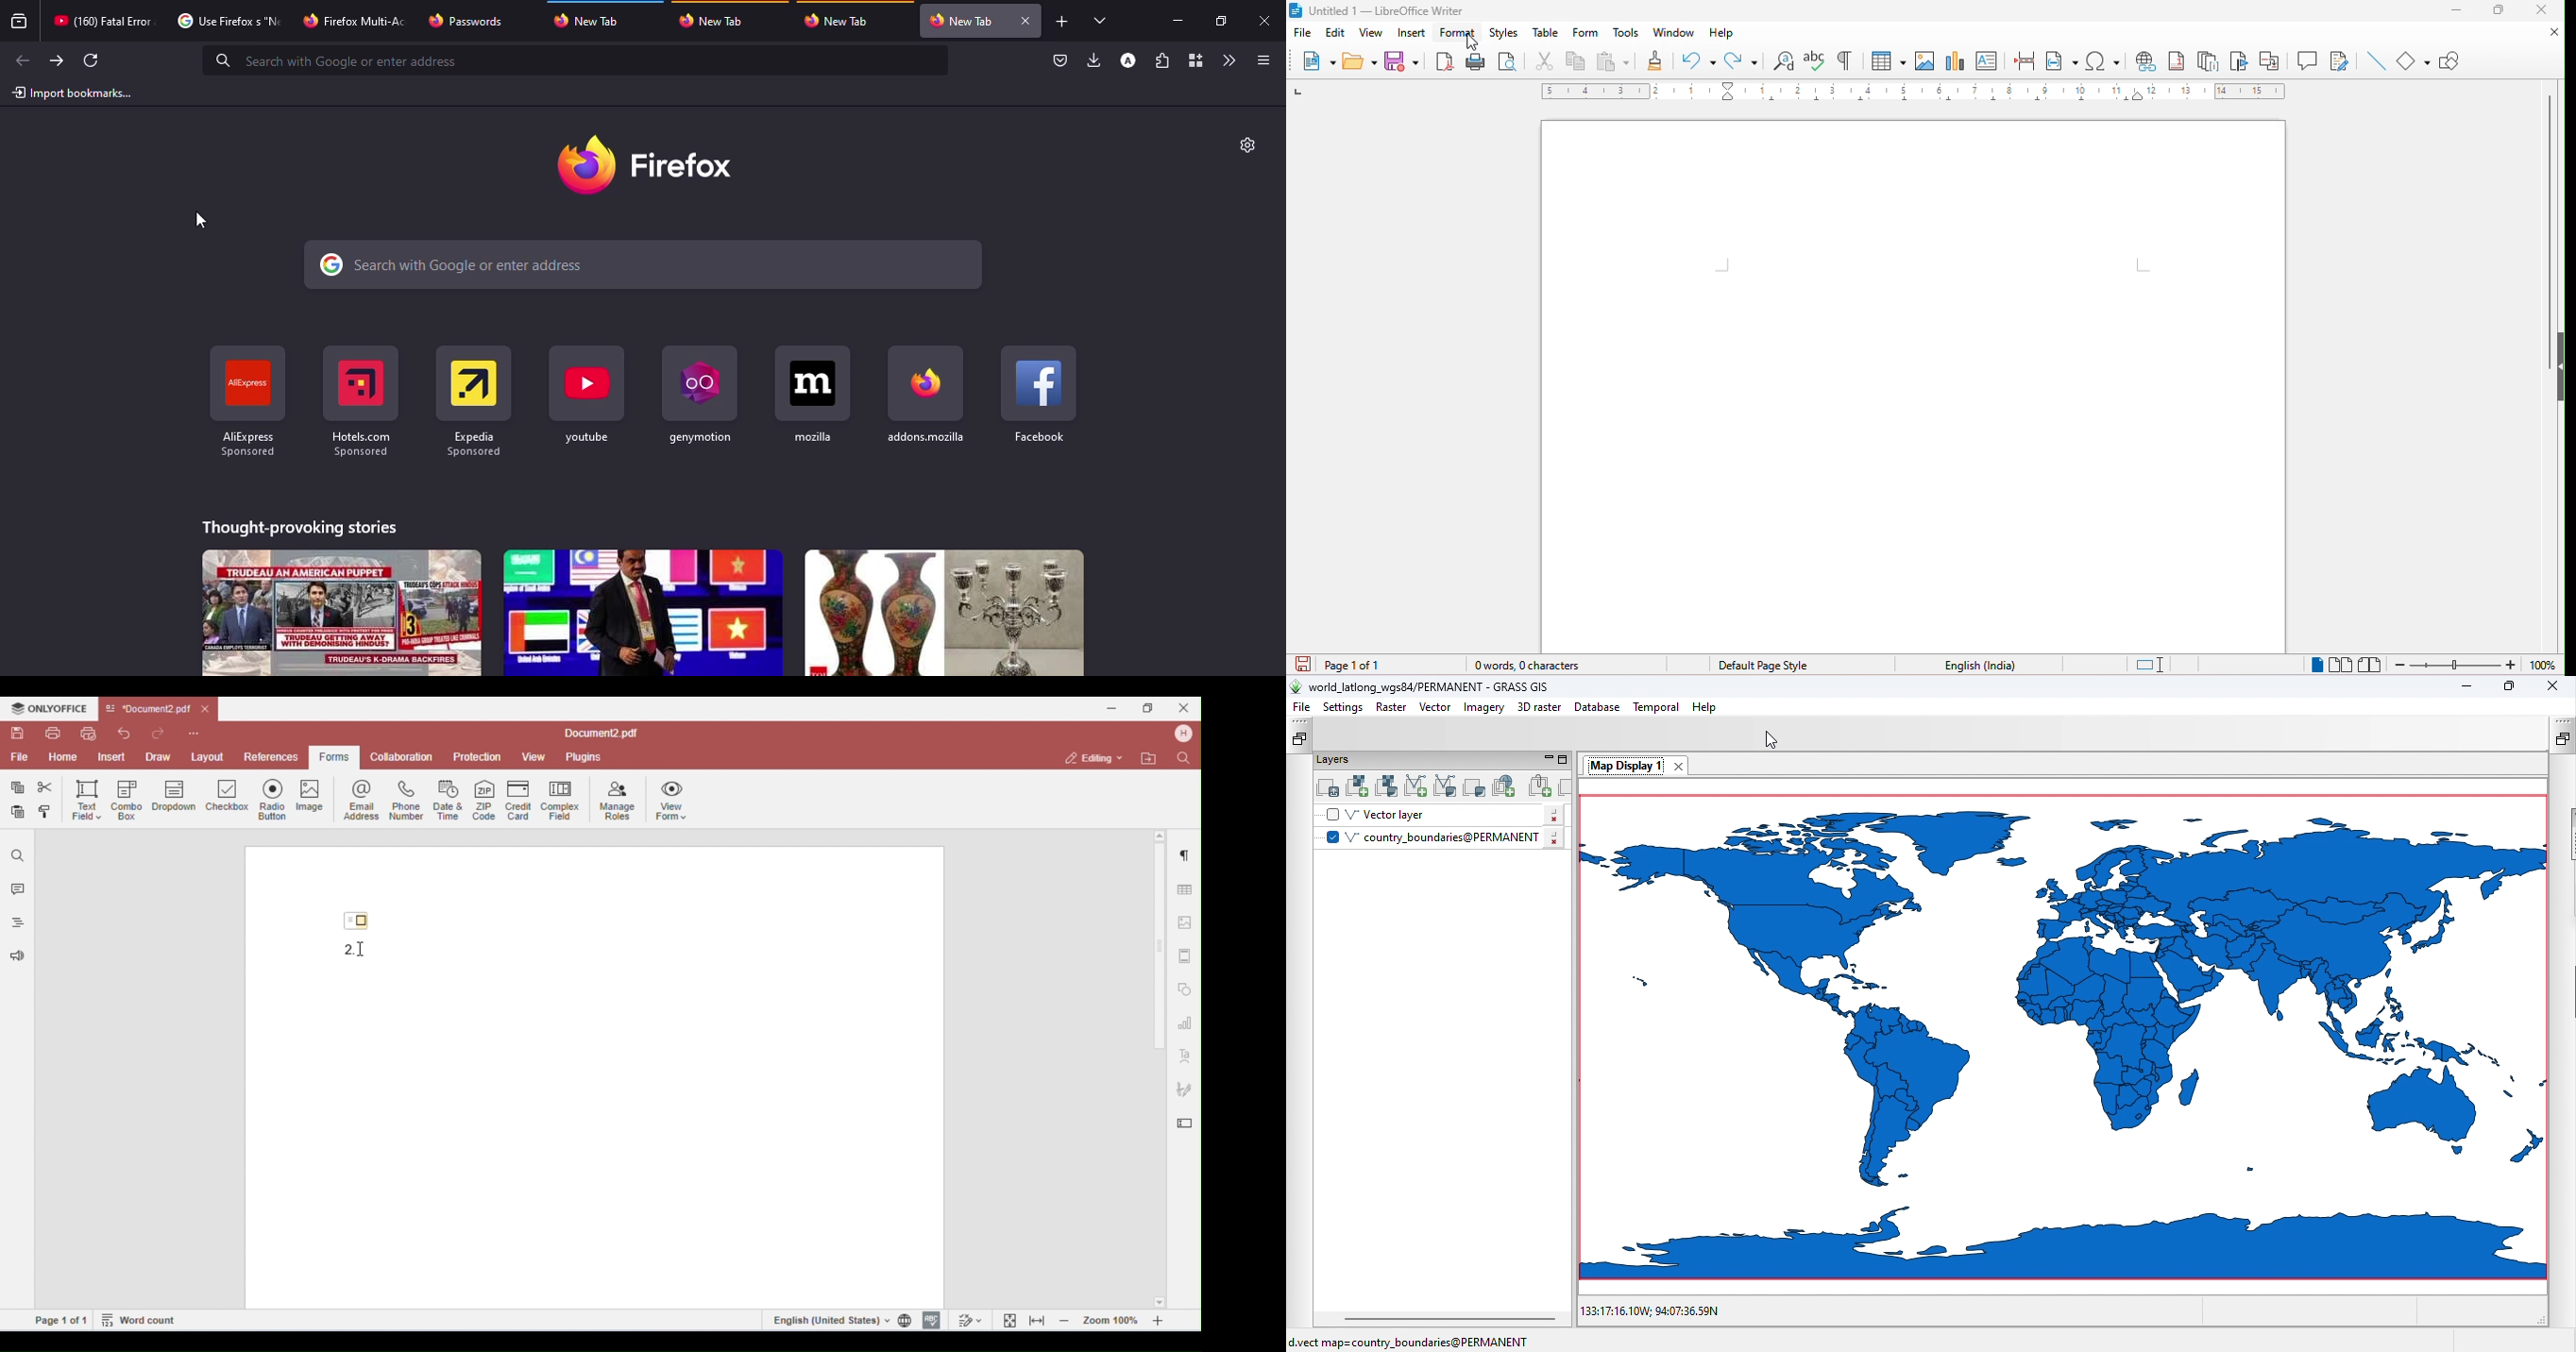 This screenshot has width=2576, height=1372. What do you see at coordinates (1193, 59) in the screenshot?
I see `containers` at bounding box center [1193, 59].